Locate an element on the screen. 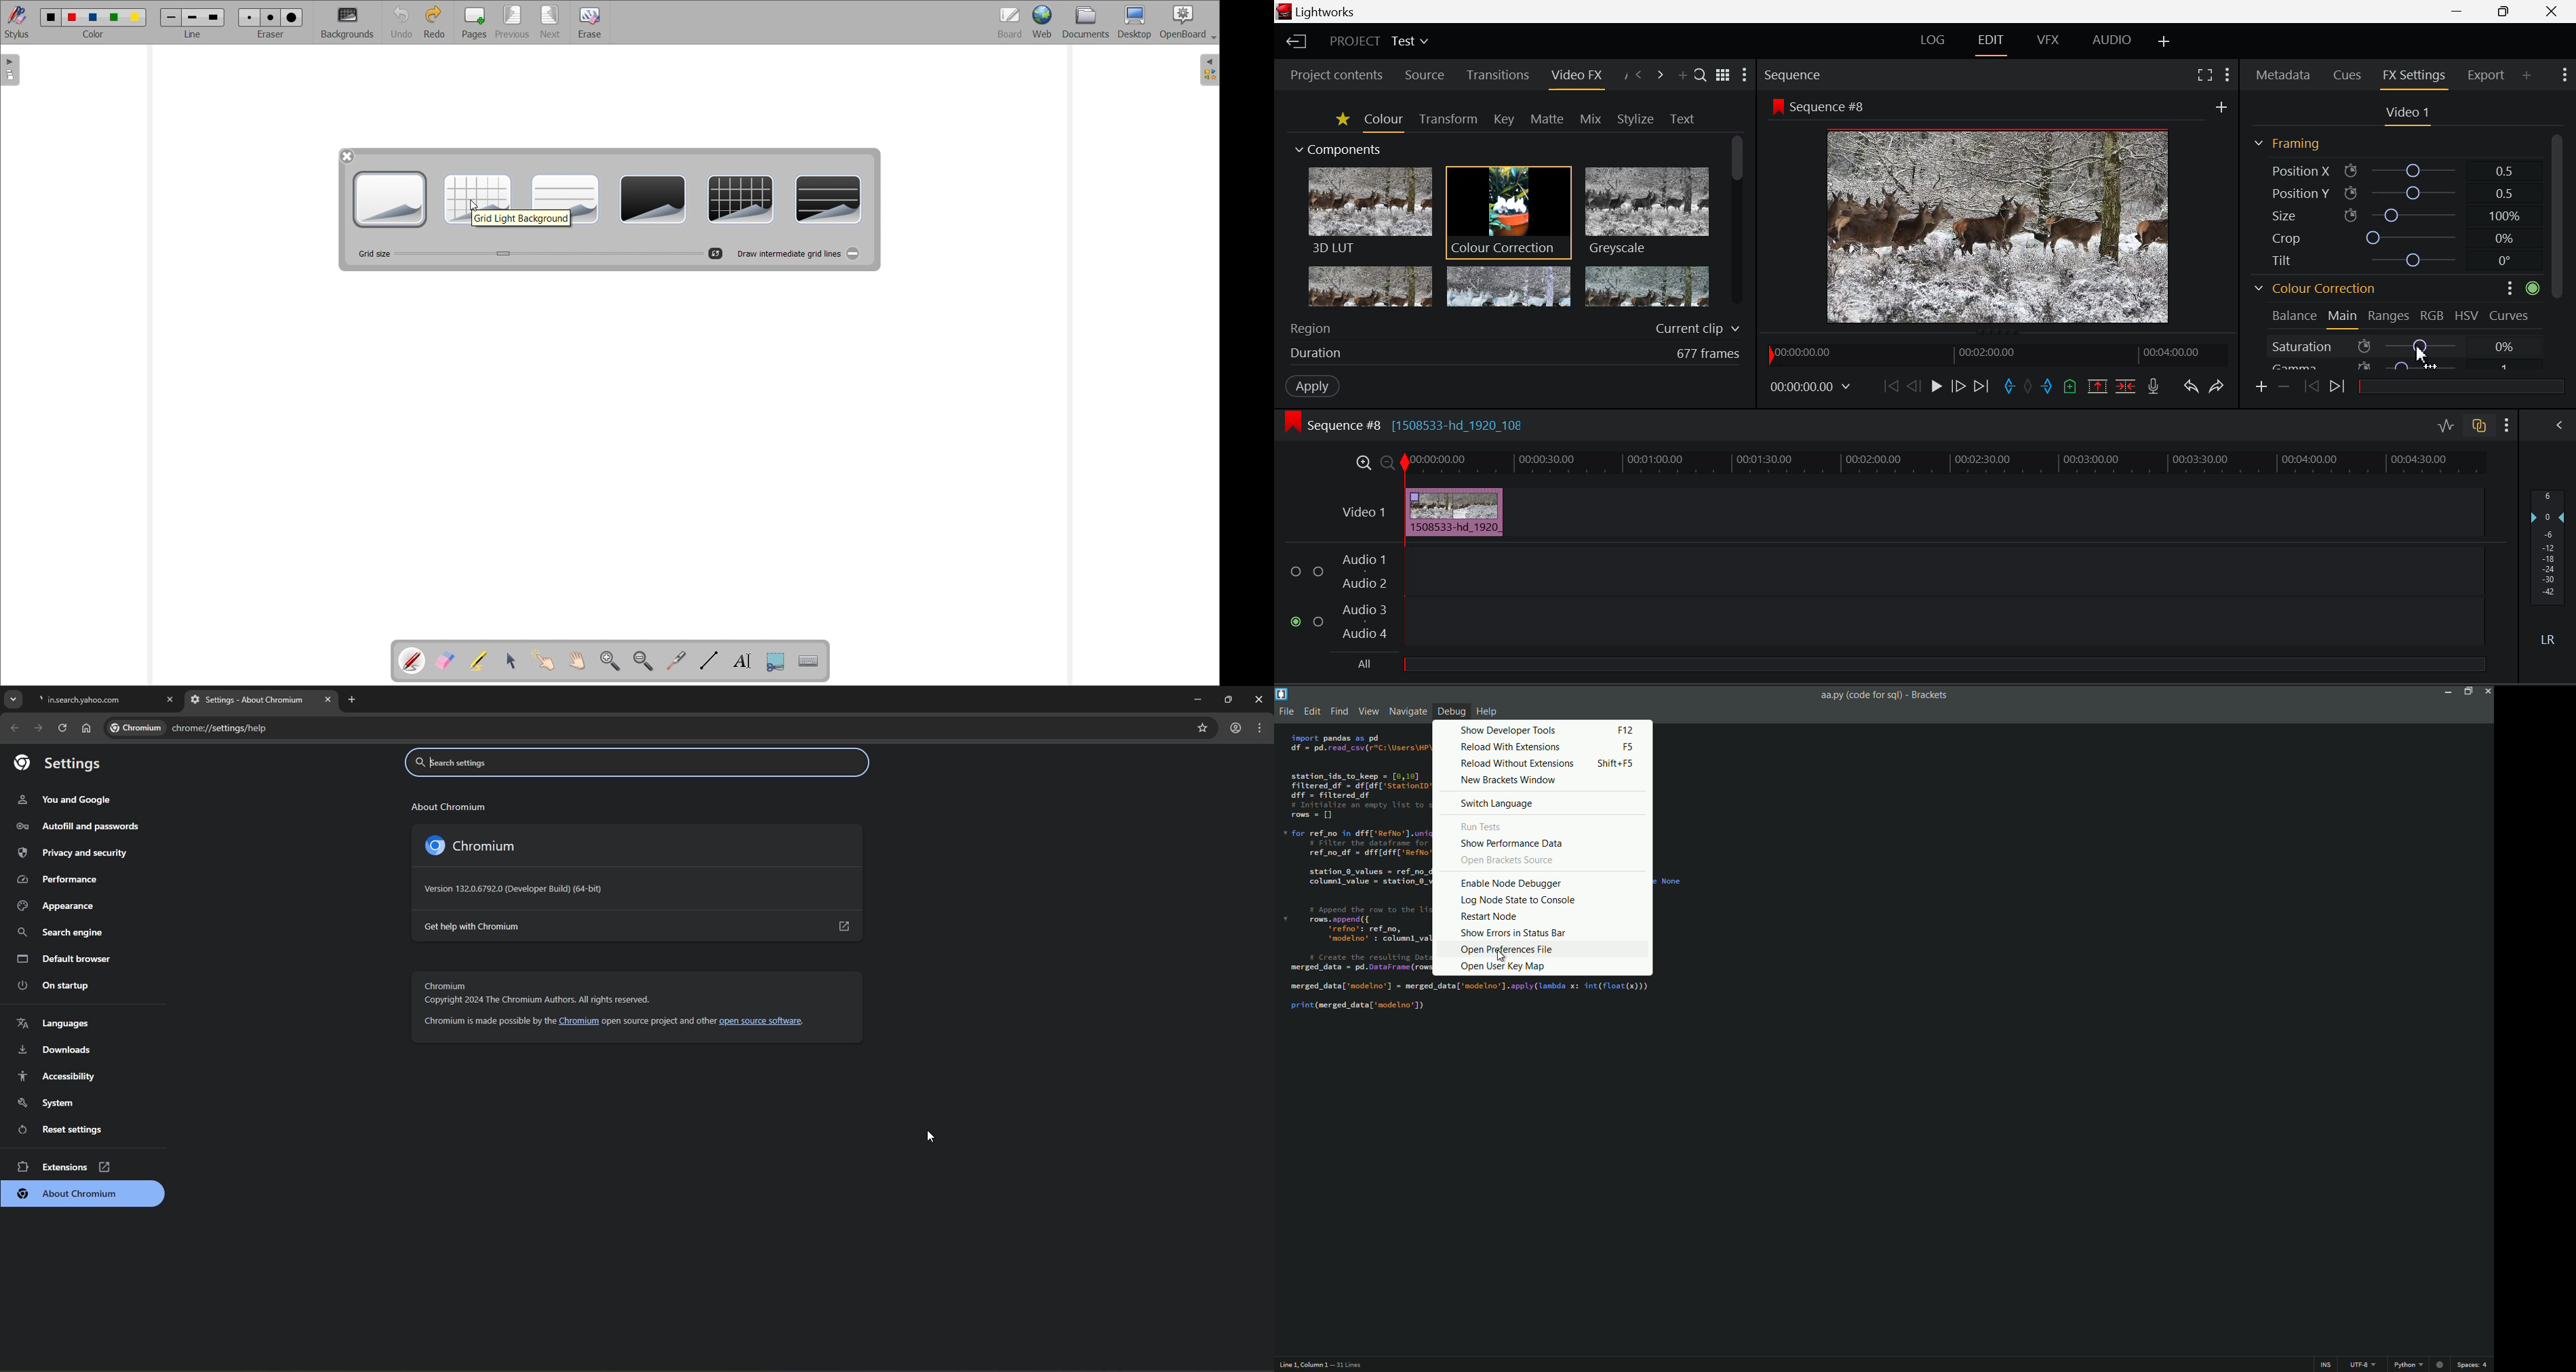 The width and height of the screenshot is (2576, 1372). Plain light background highlighted is located at coordinates (390, 199).